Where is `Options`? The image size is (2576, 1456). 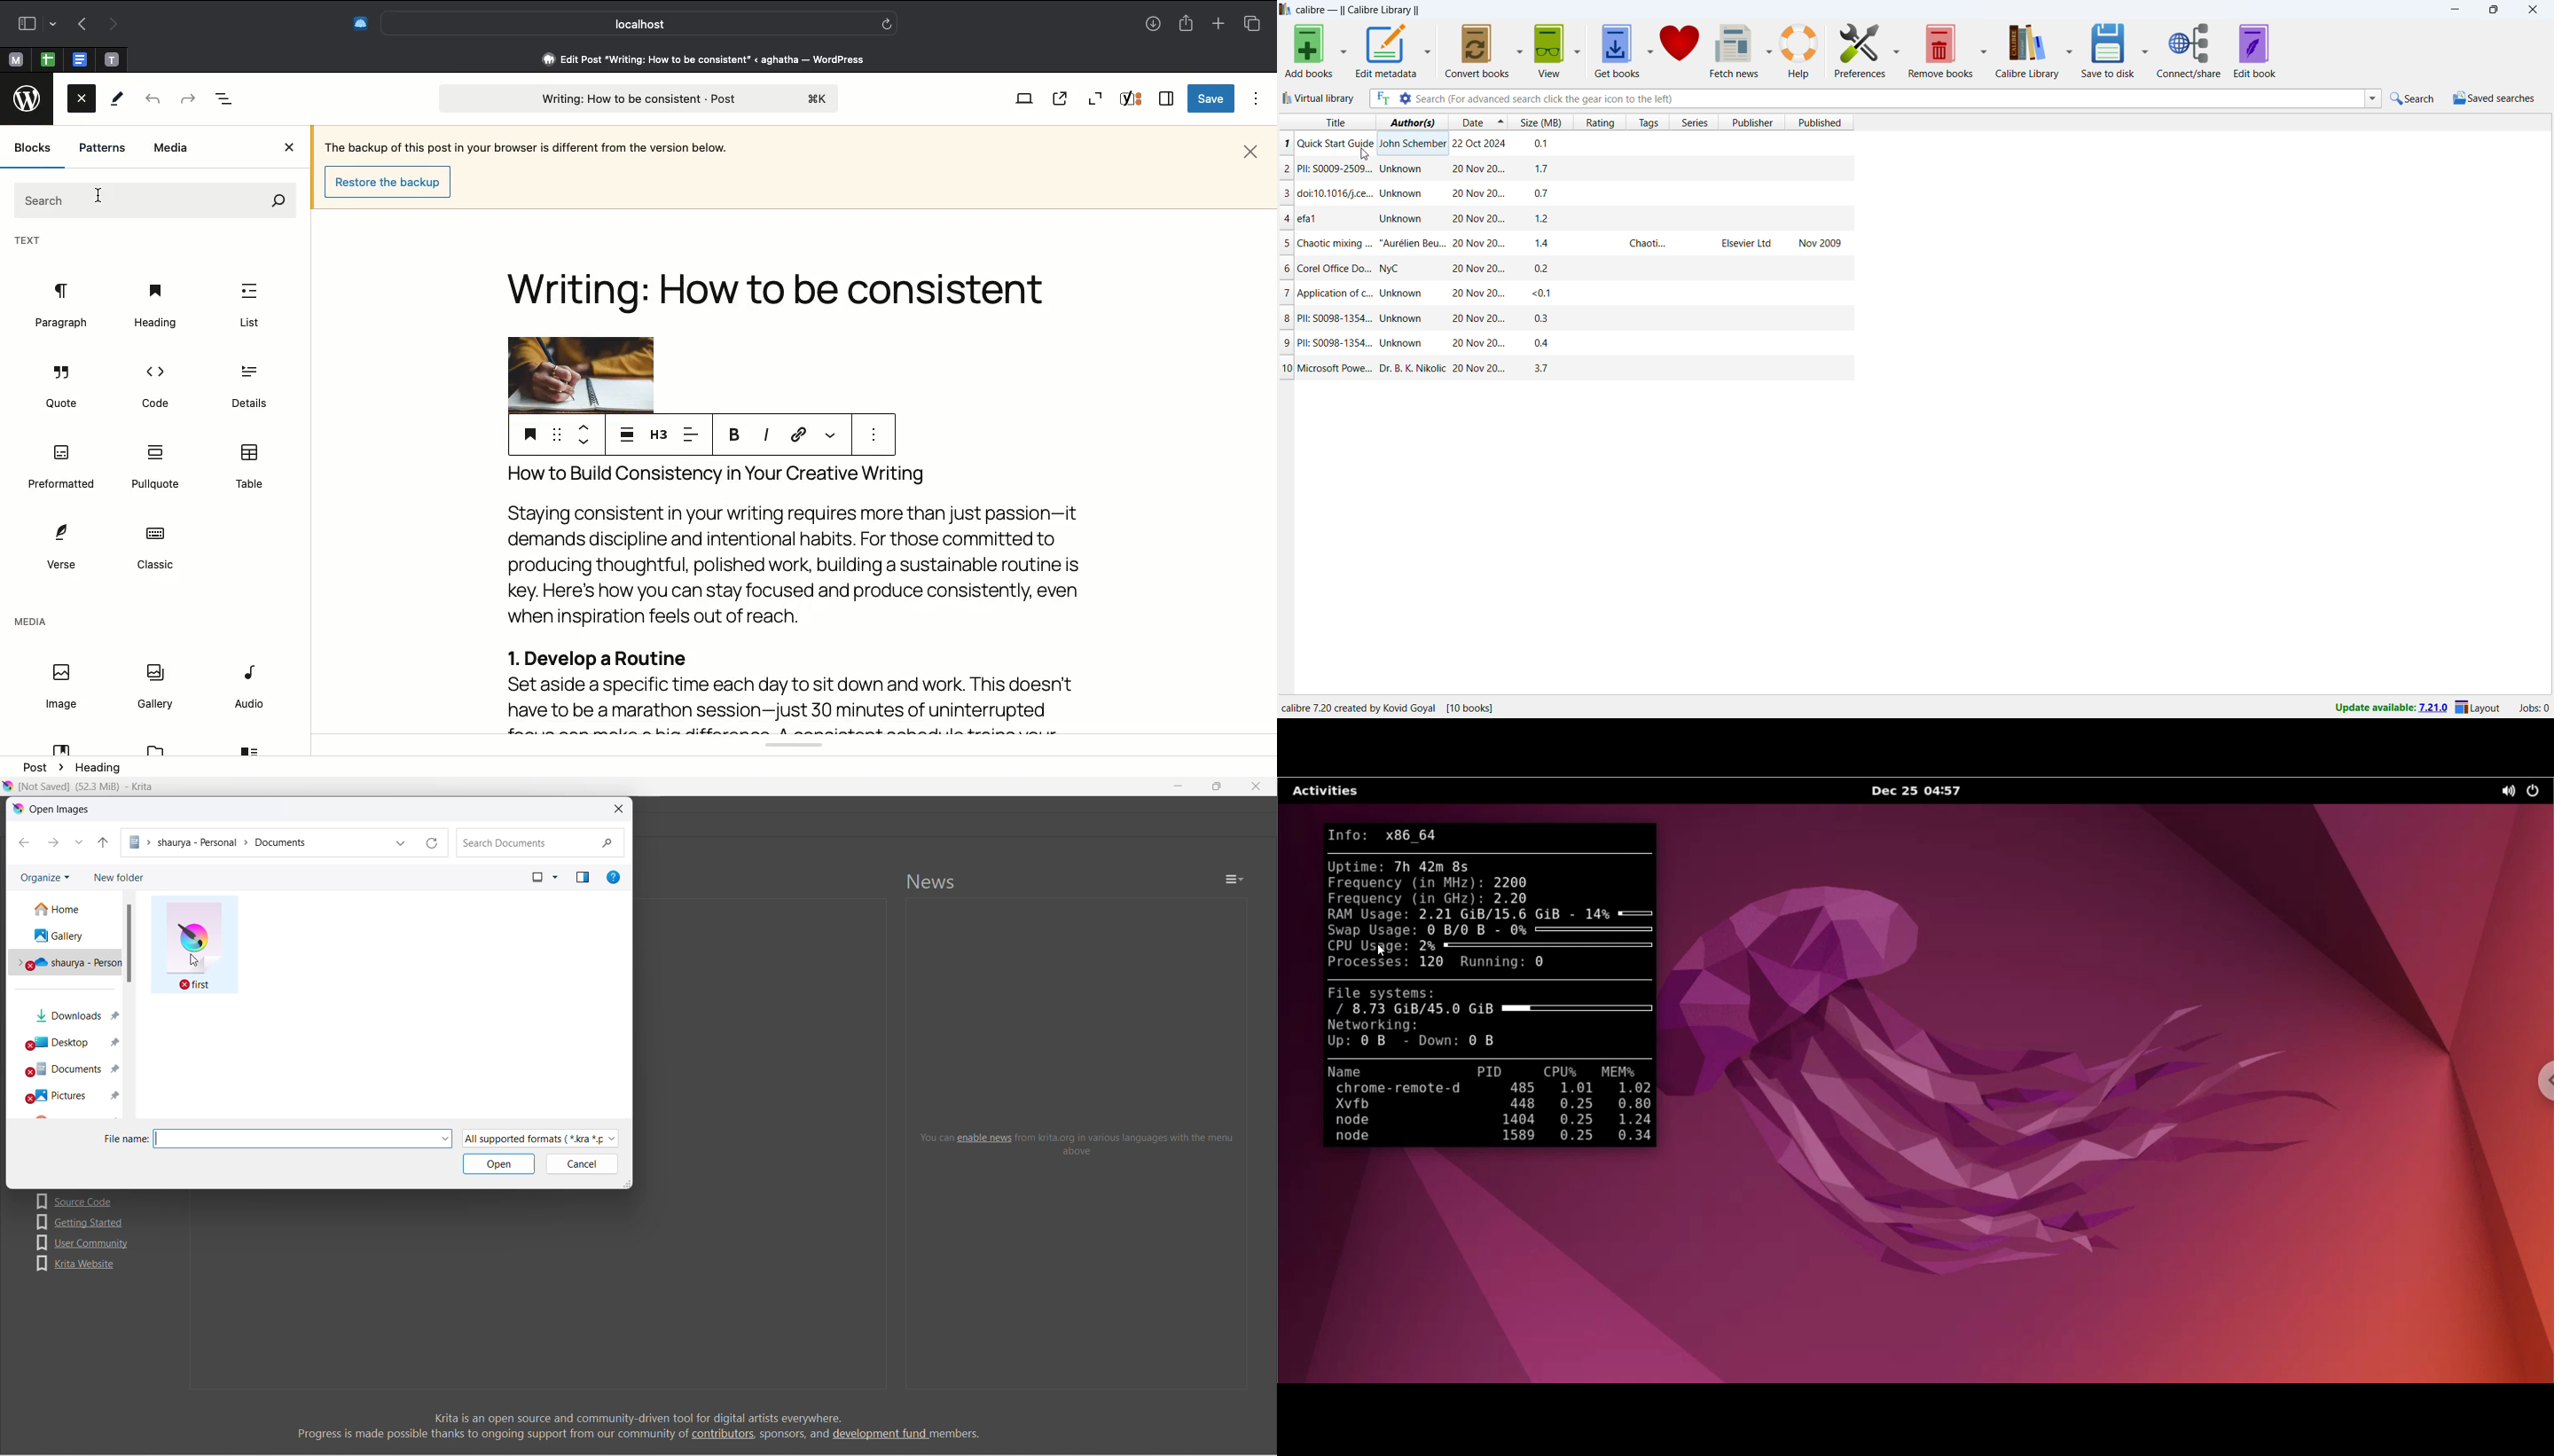
Options is located at coordinates (1257, 99).